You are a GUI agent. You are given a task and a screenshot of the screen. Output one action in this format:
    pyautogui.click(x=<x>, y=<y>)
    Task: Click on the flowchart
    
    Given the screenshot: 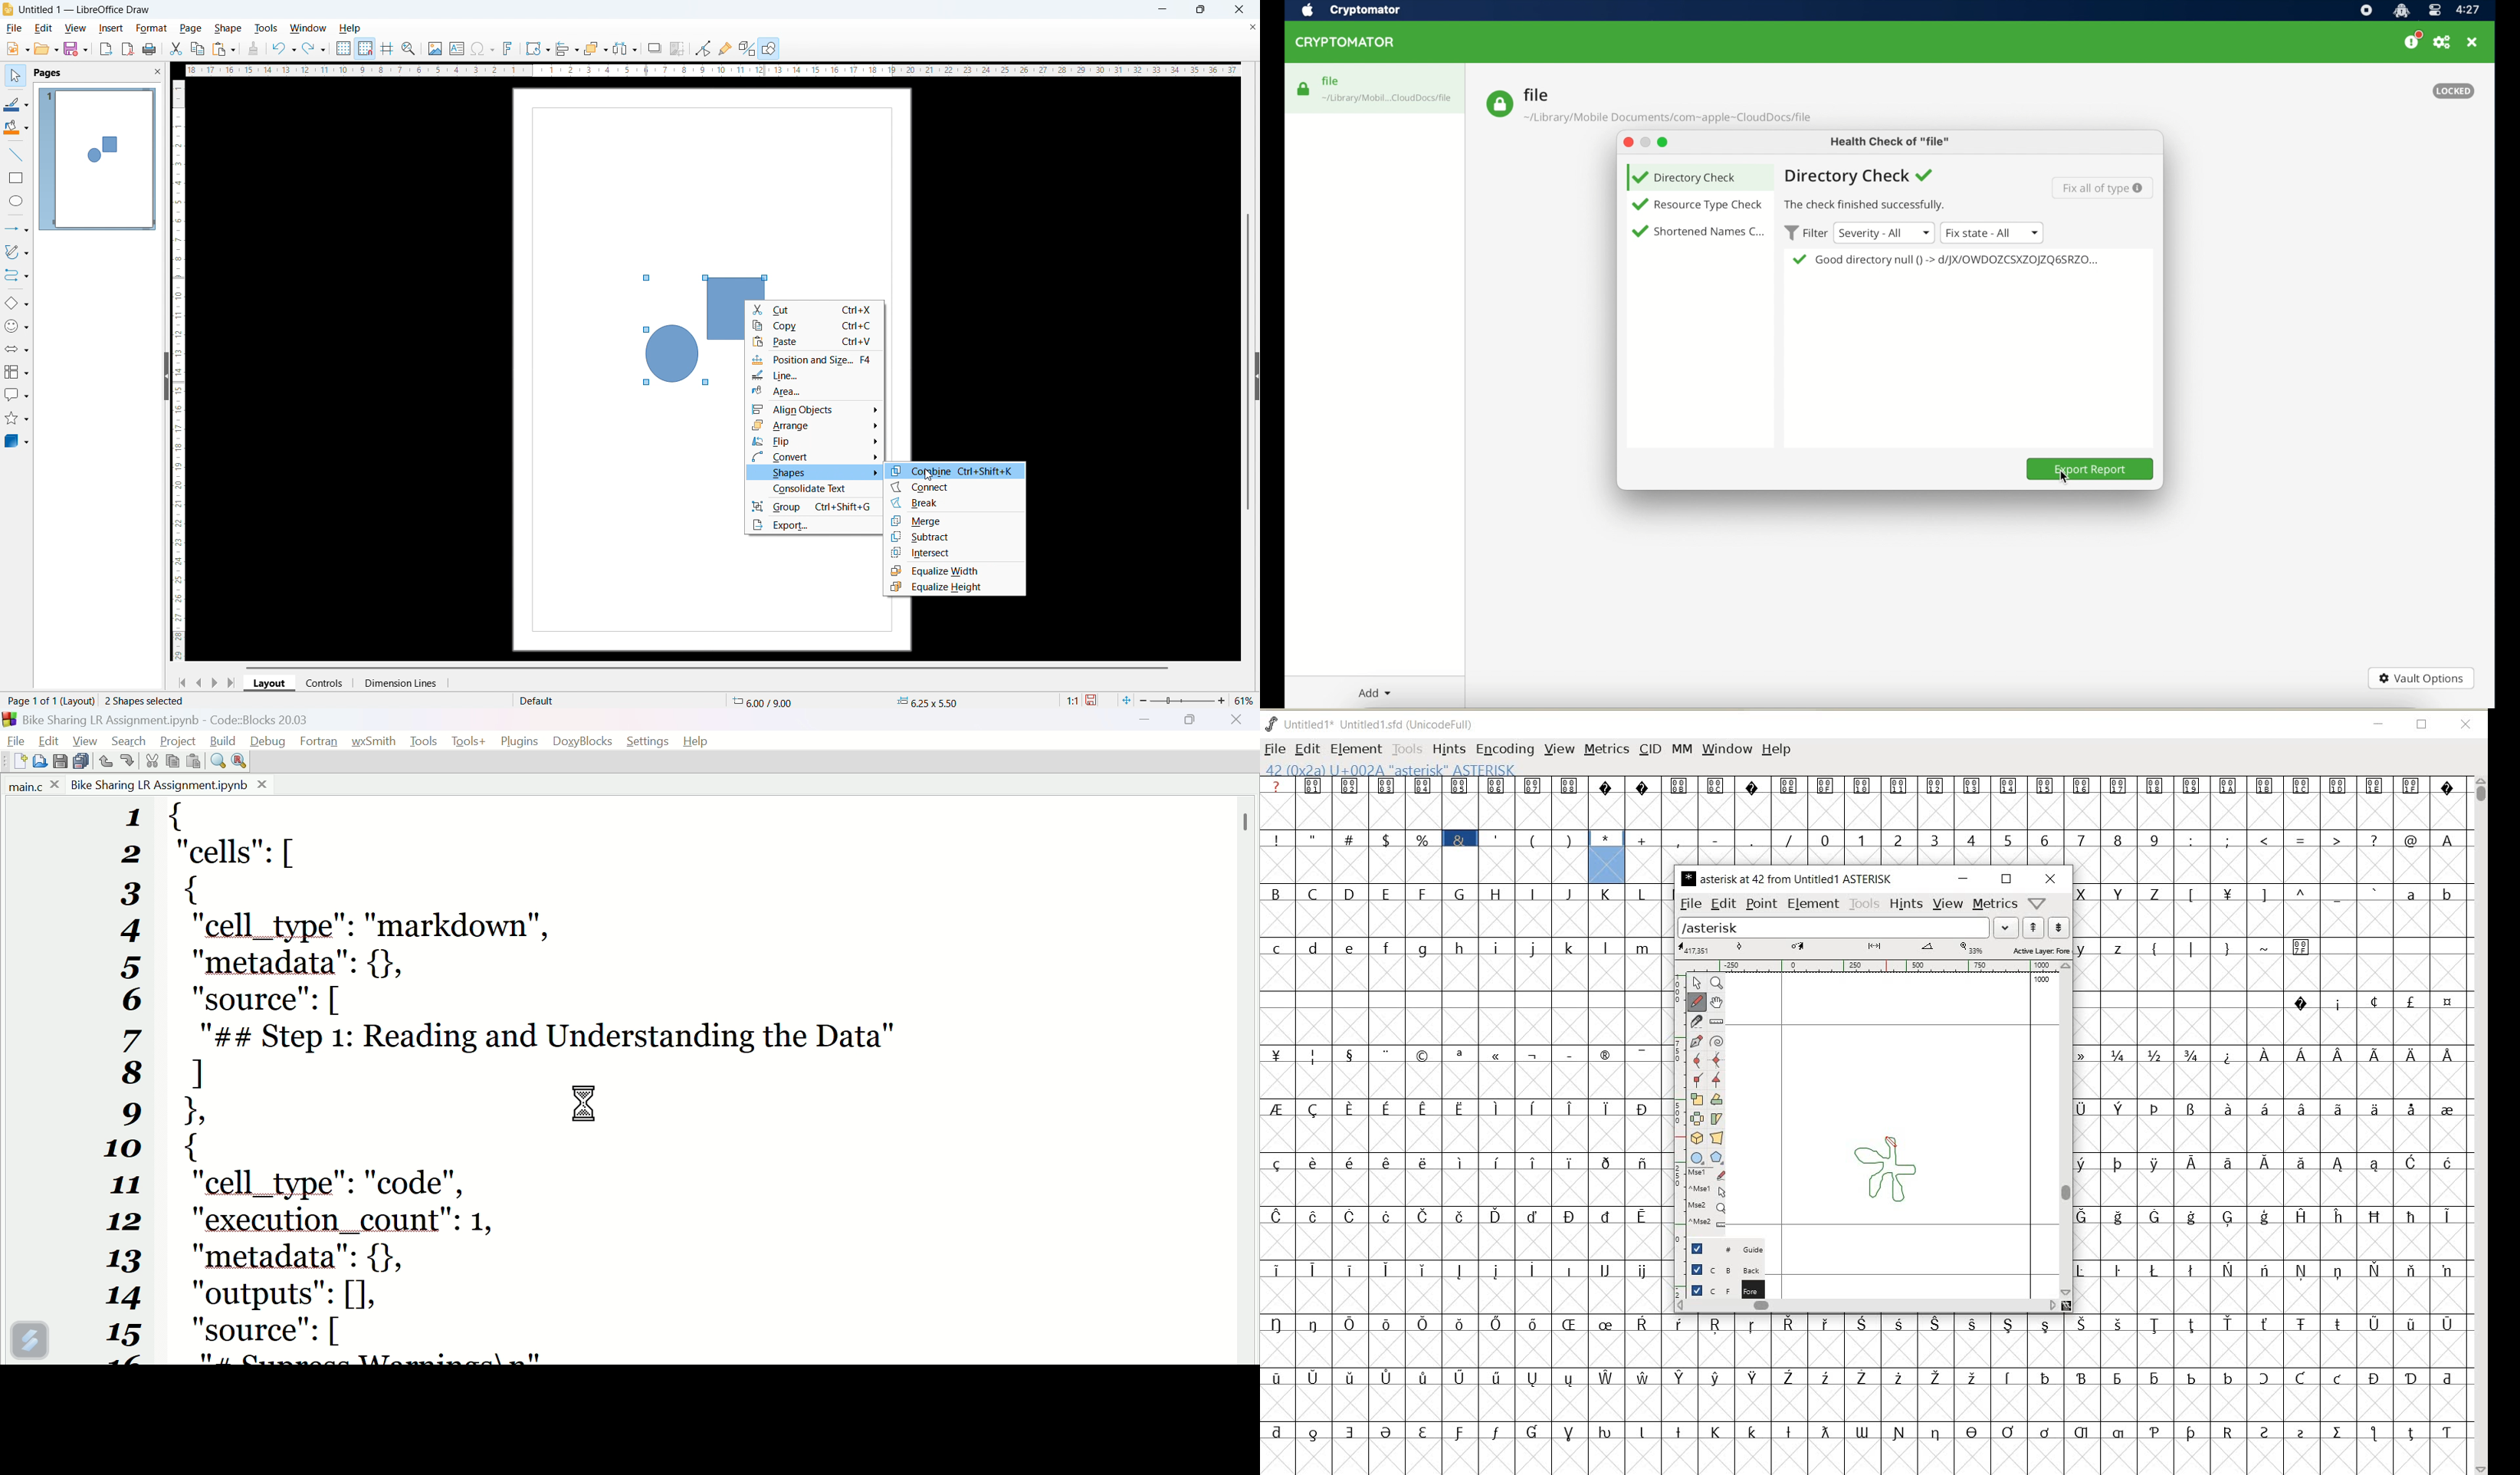 What is the action you would take?
    pyautogui.click(x=15, y=373)
    